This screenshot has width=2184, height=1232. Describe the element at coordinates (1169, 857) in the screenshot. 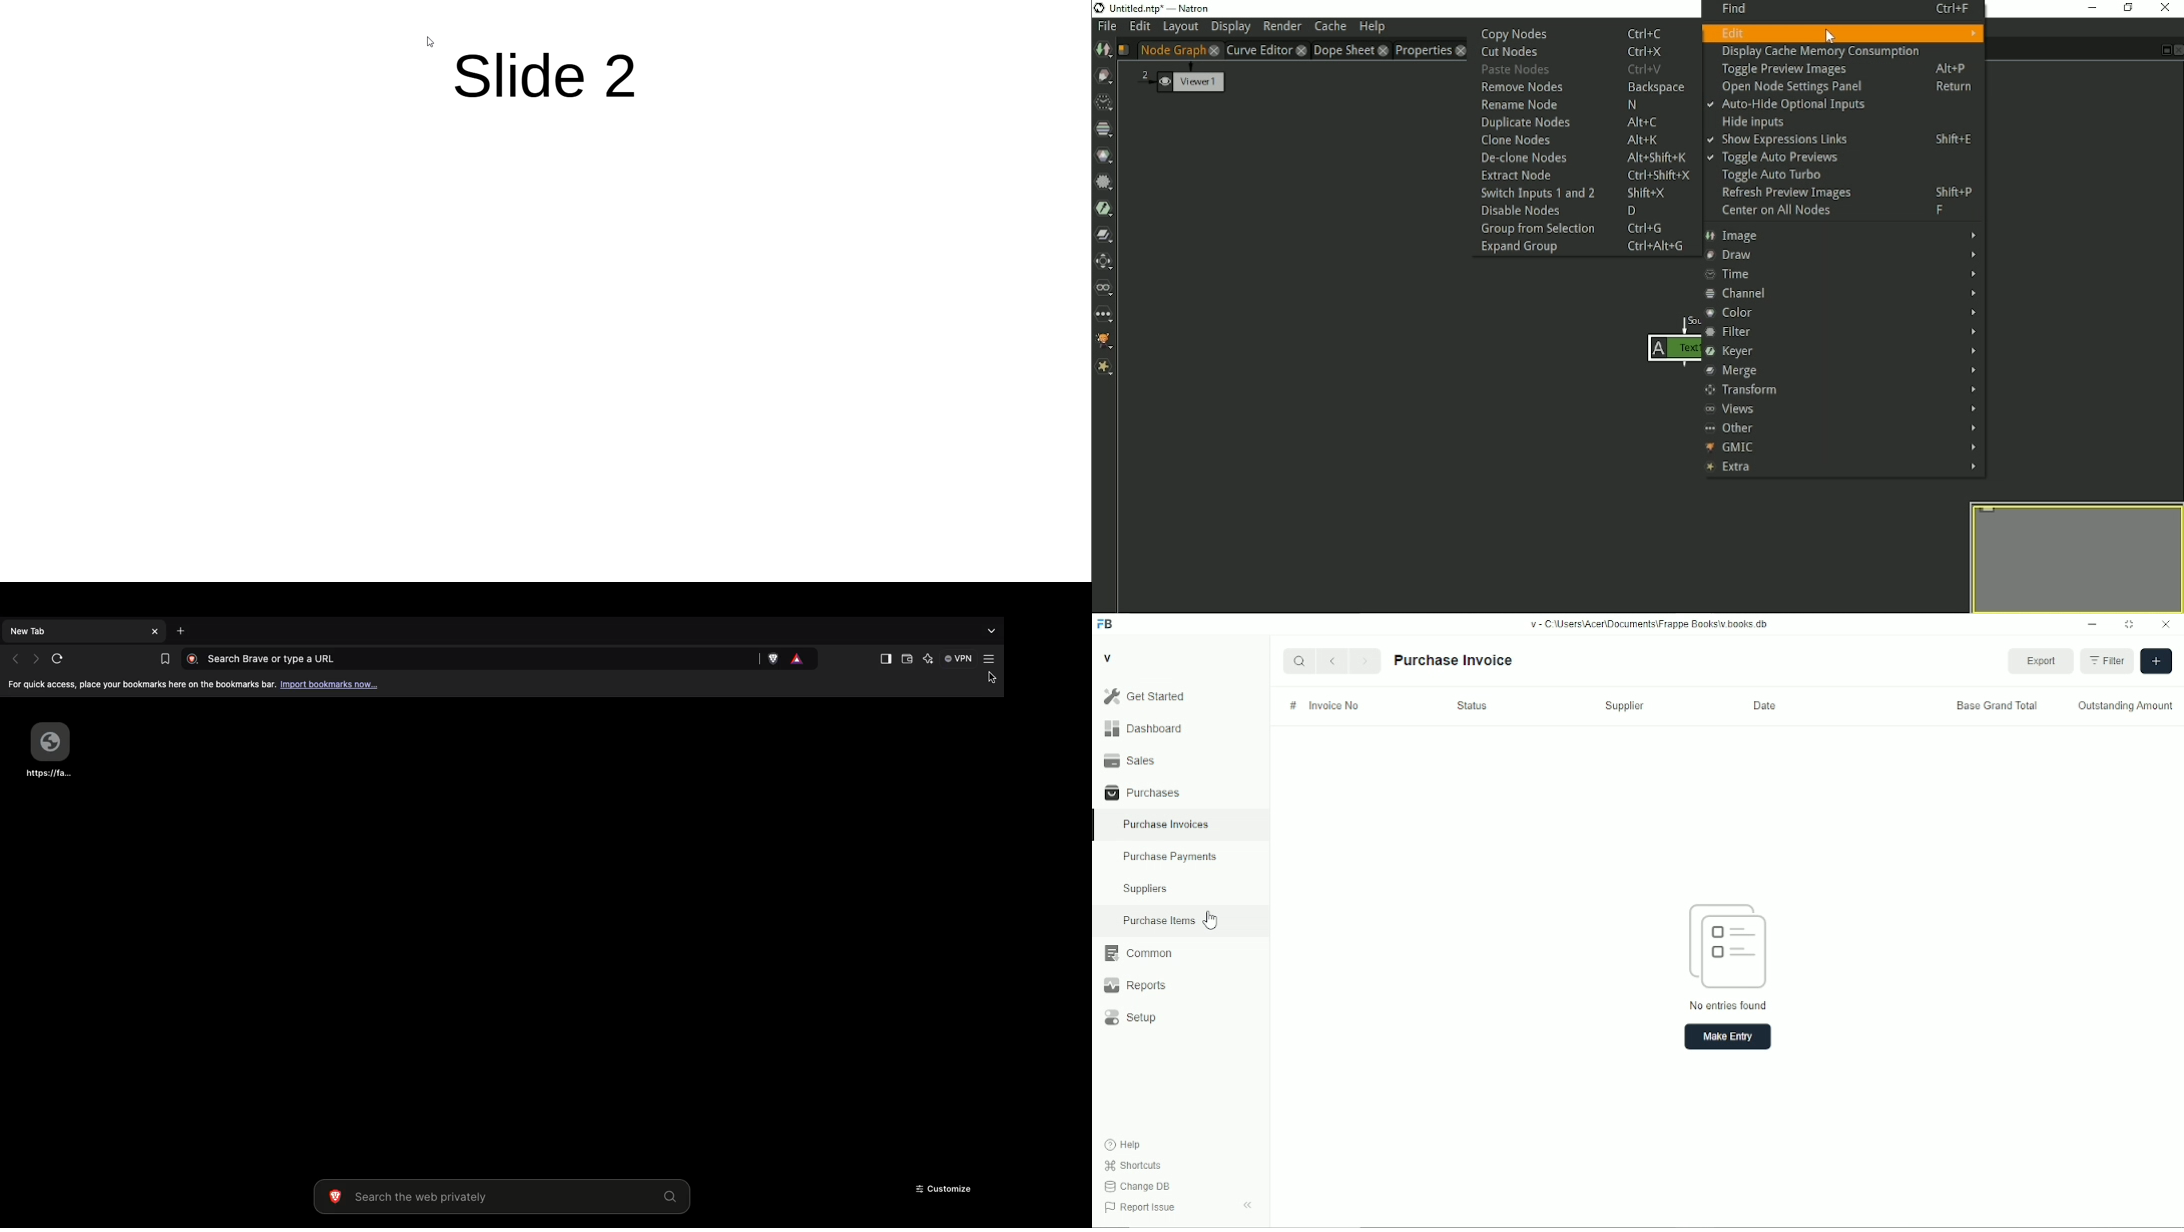

I see `purchase payments` at that location.